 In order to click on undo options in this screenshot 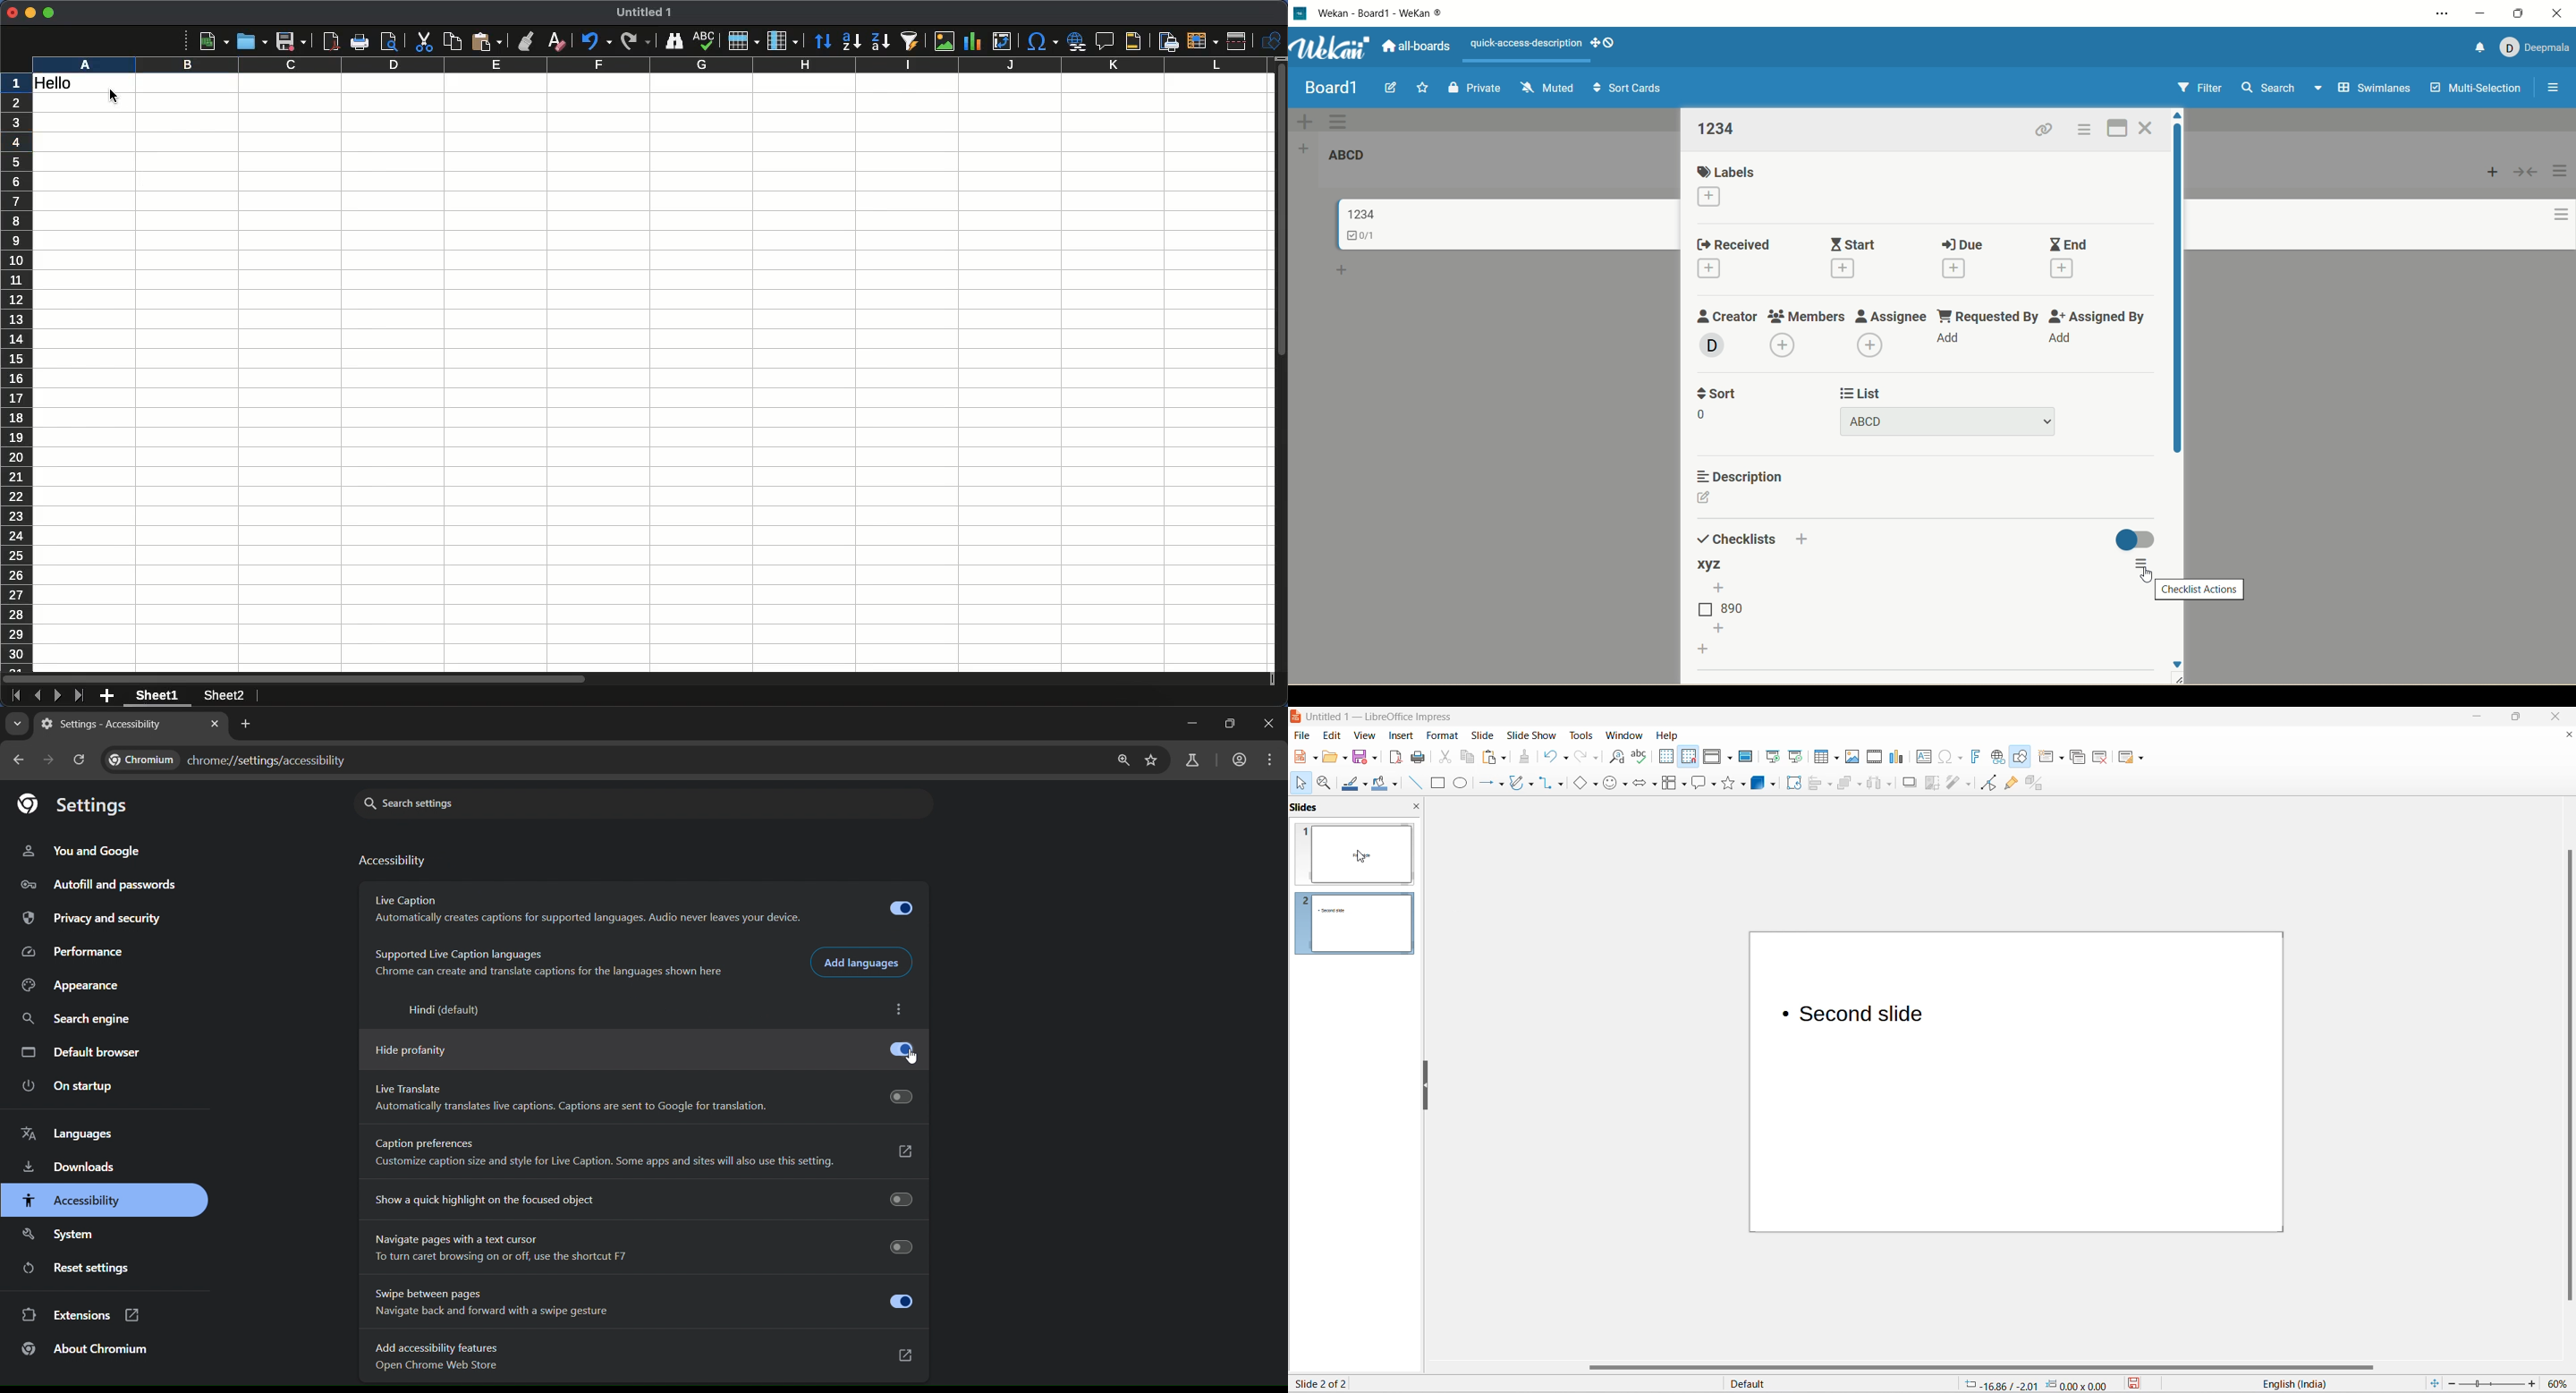, I will do `click(1564, 756)`.